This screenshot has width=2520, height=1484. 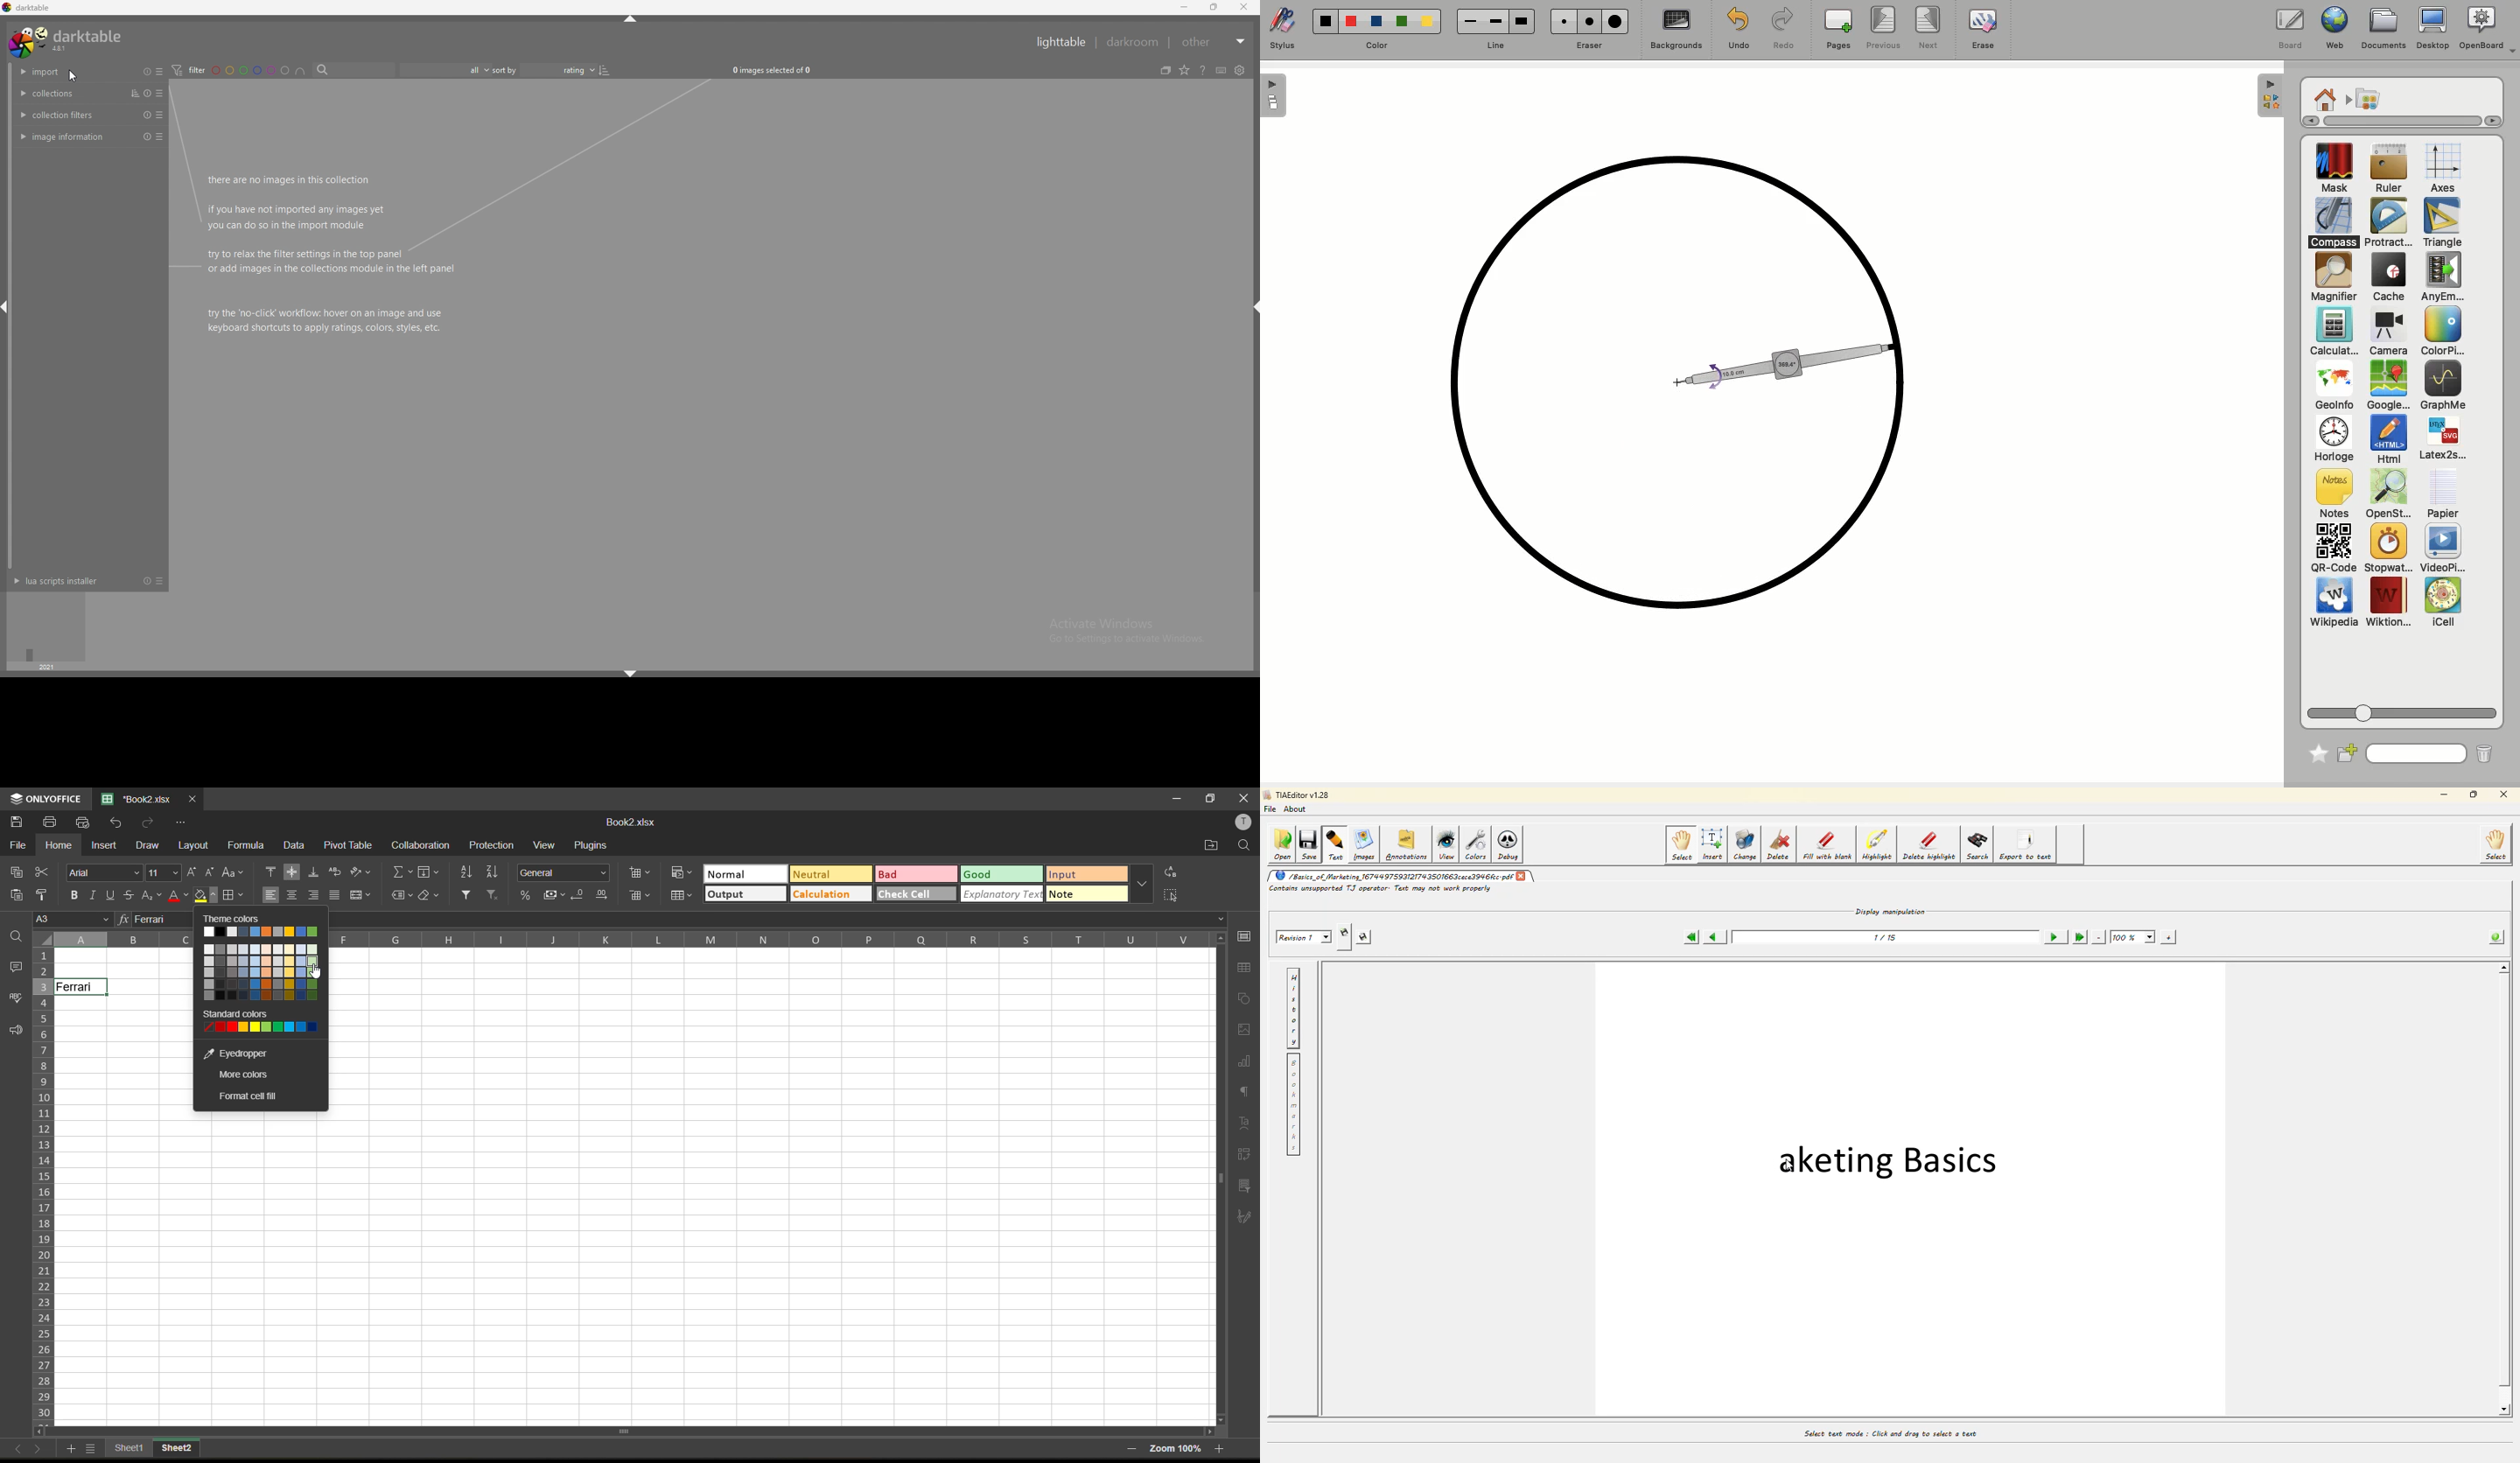 What do you see at coordinates (151, 896) in the screenshot?
I see `sub/superscript` at bounding box center [151, 896].